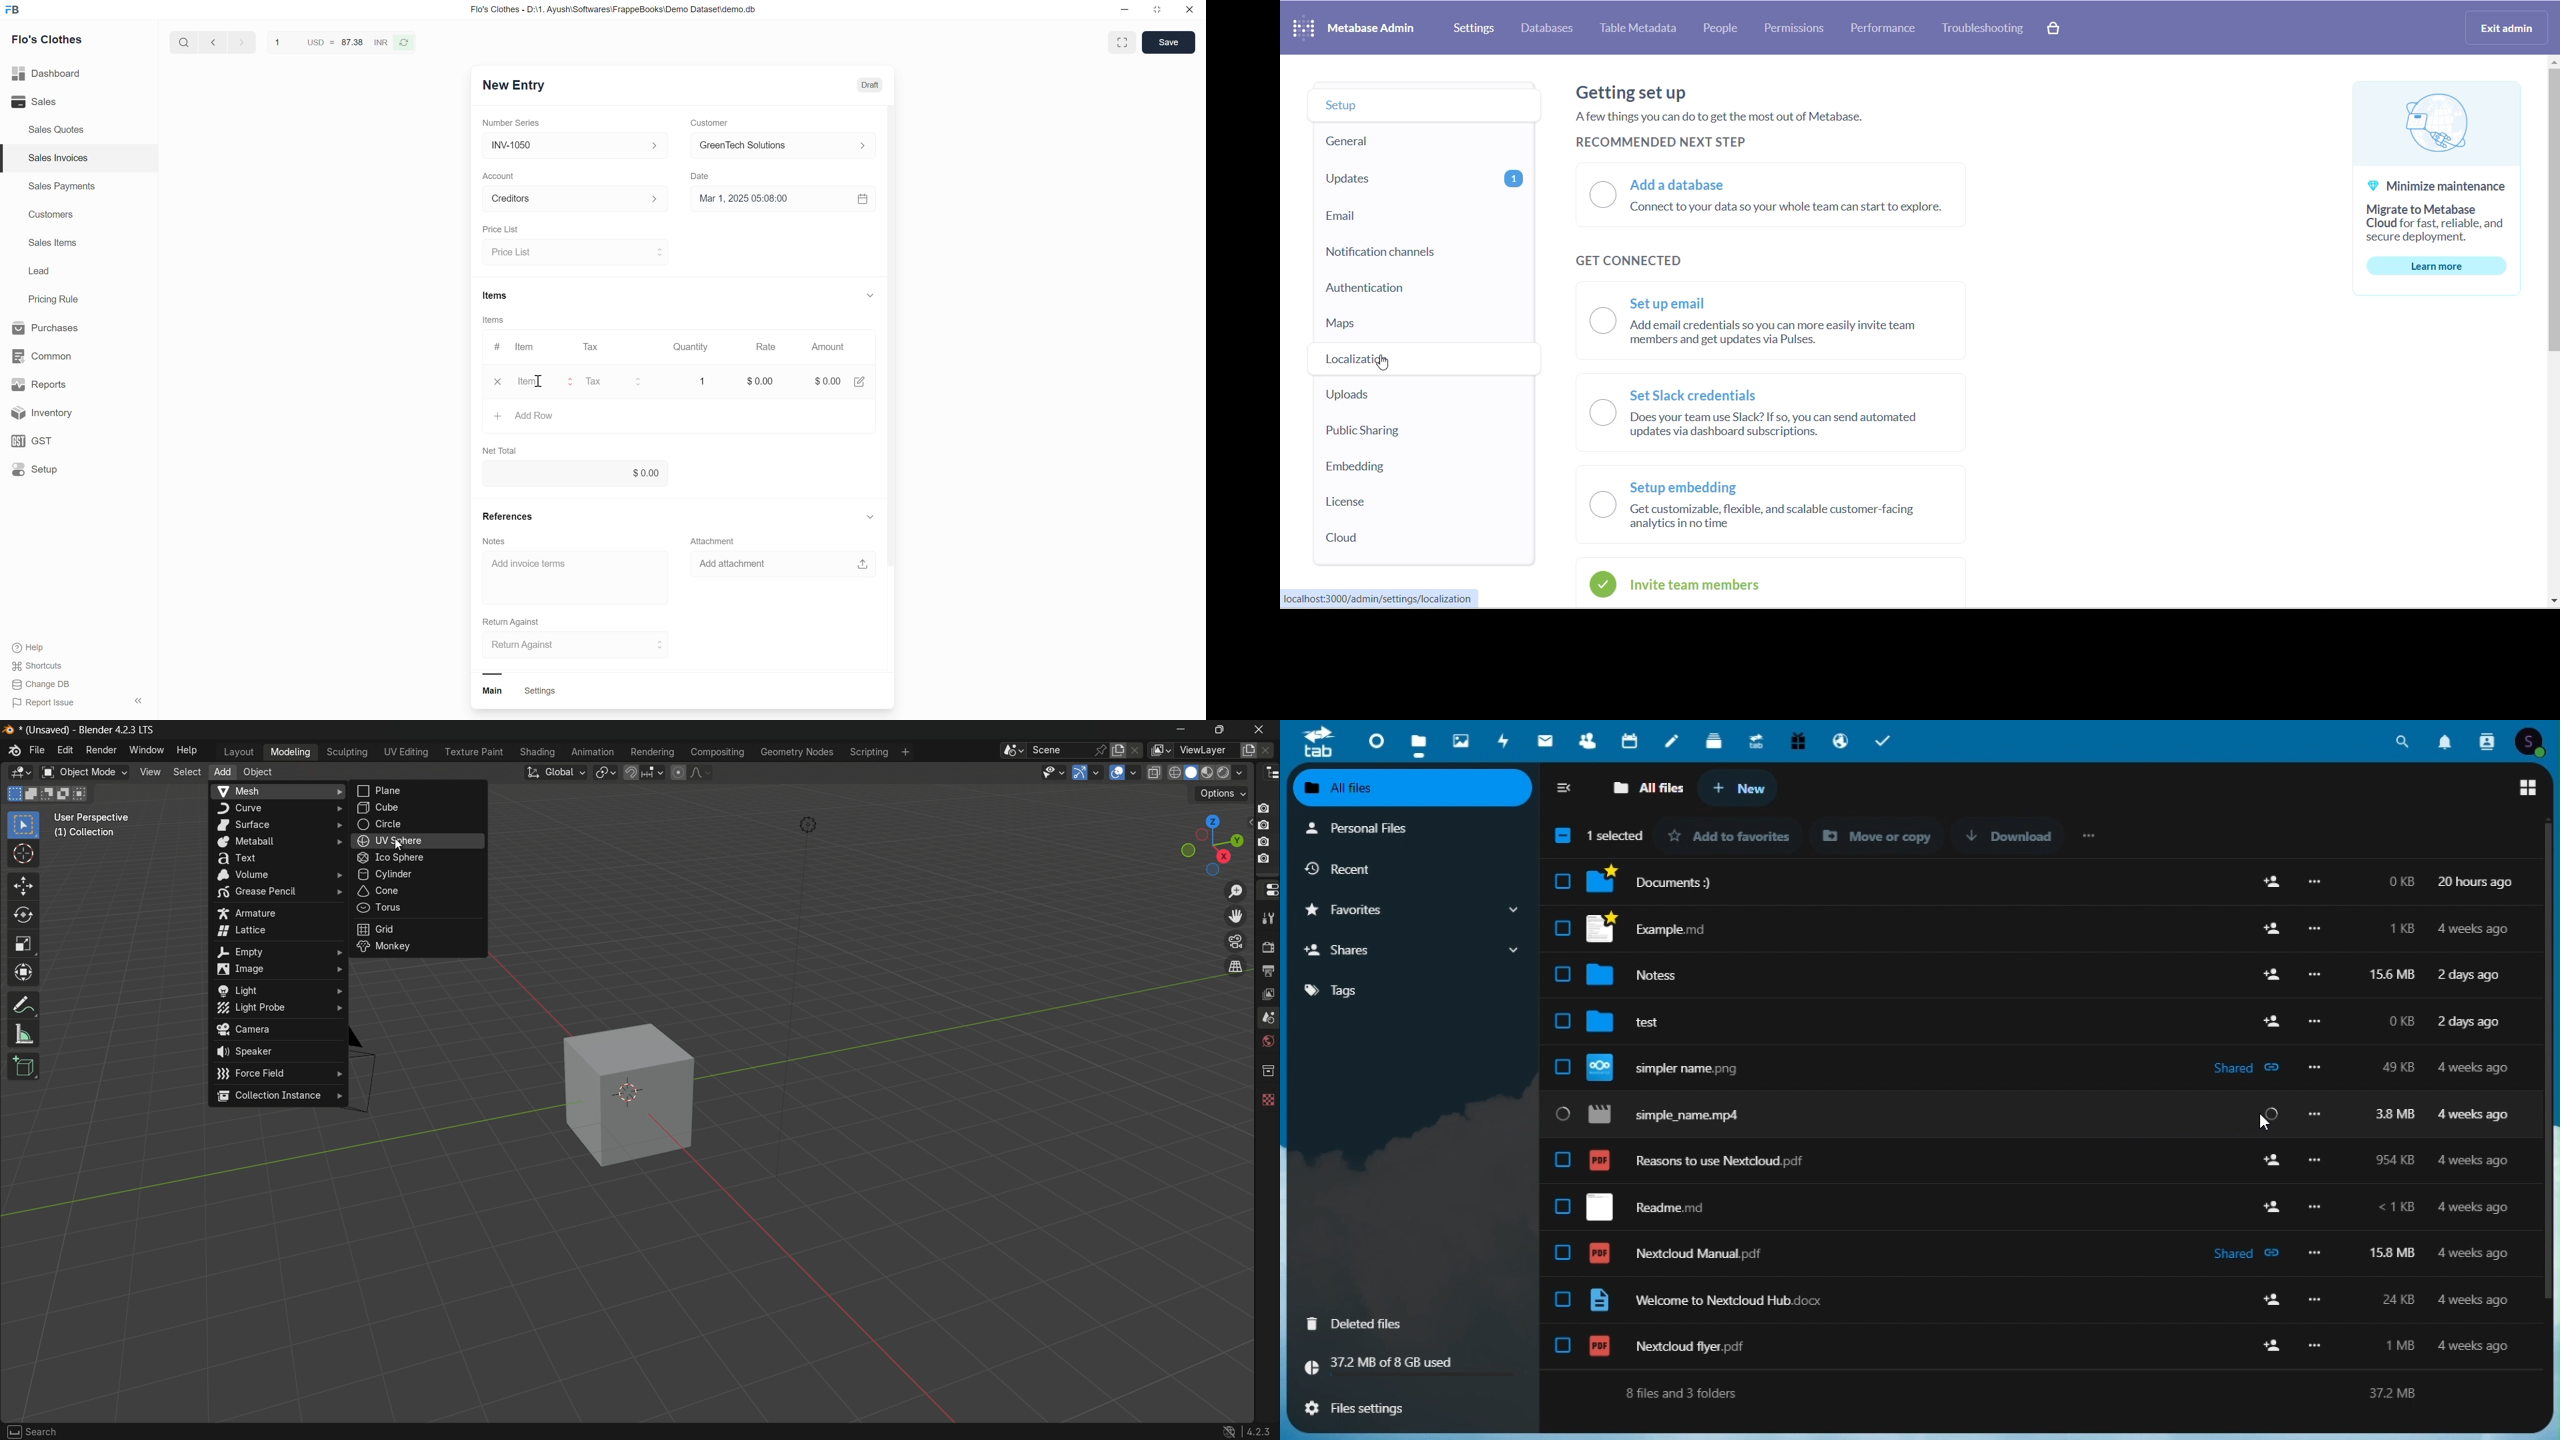 Image resolution: width=2576 pixels, height=1456 pixels. Describe the element at coordinates (1756, 740) in the screenshot. I see `Upgrade` at that location.